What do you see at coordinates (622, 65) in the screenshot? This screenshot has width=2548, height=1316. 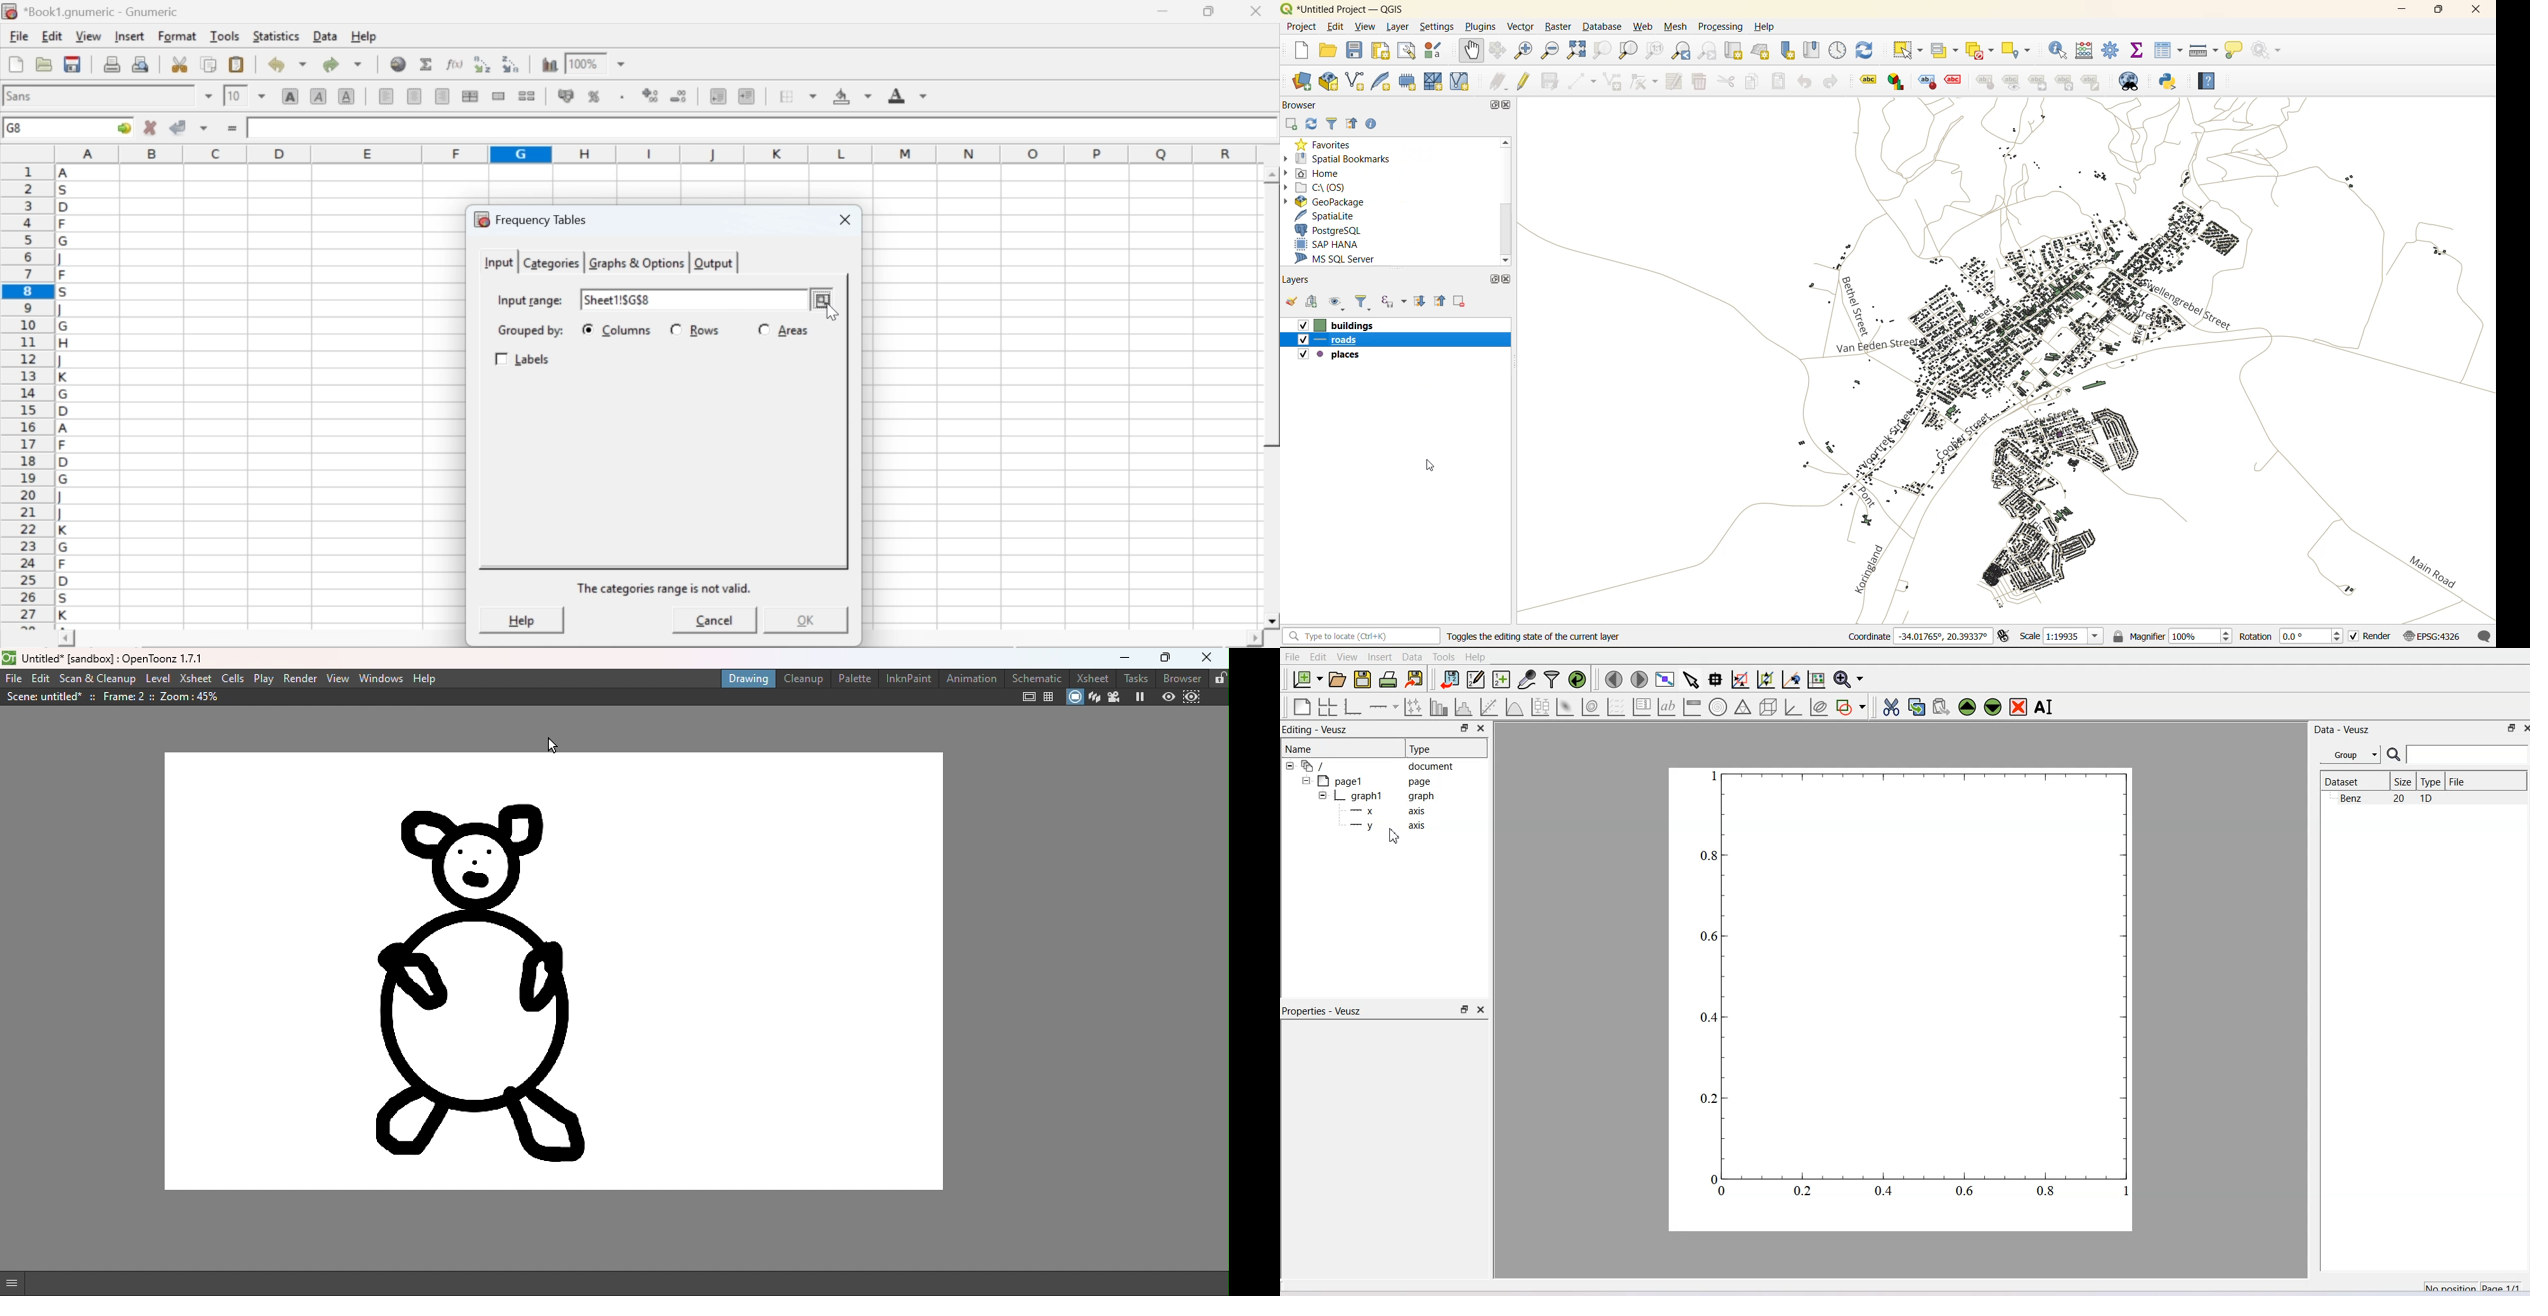 I see `drop down` at bounding box center [622, 65].